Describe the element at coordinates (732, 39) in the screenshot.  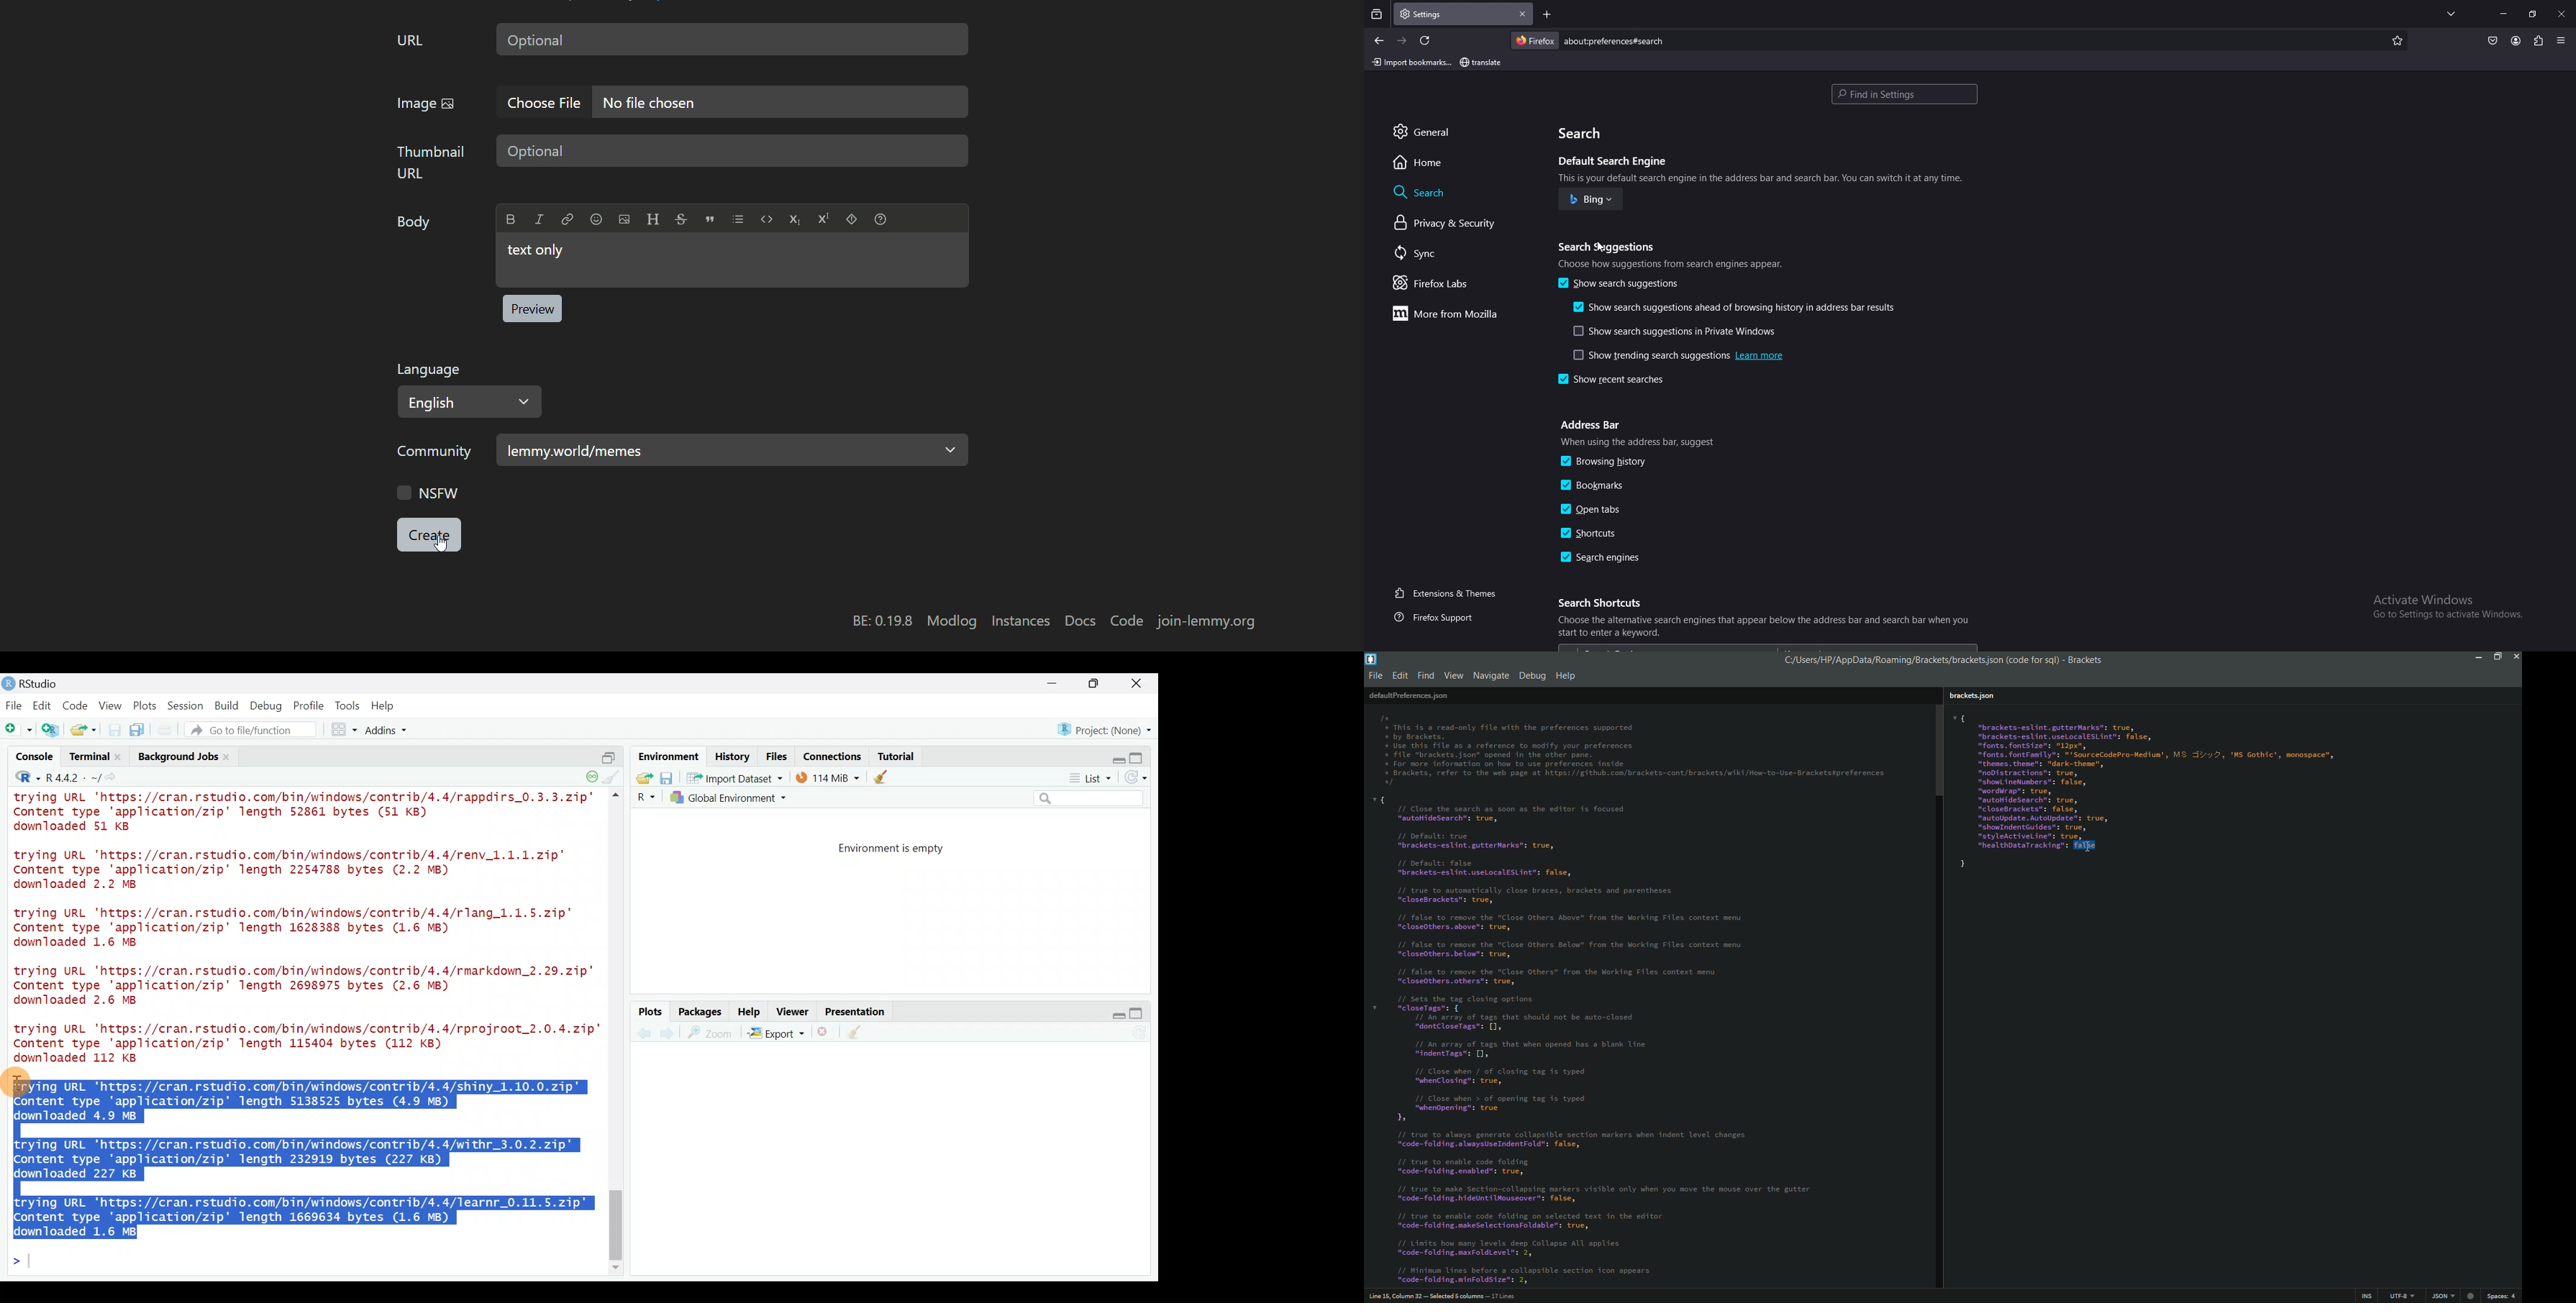
I see `text box` at that location.